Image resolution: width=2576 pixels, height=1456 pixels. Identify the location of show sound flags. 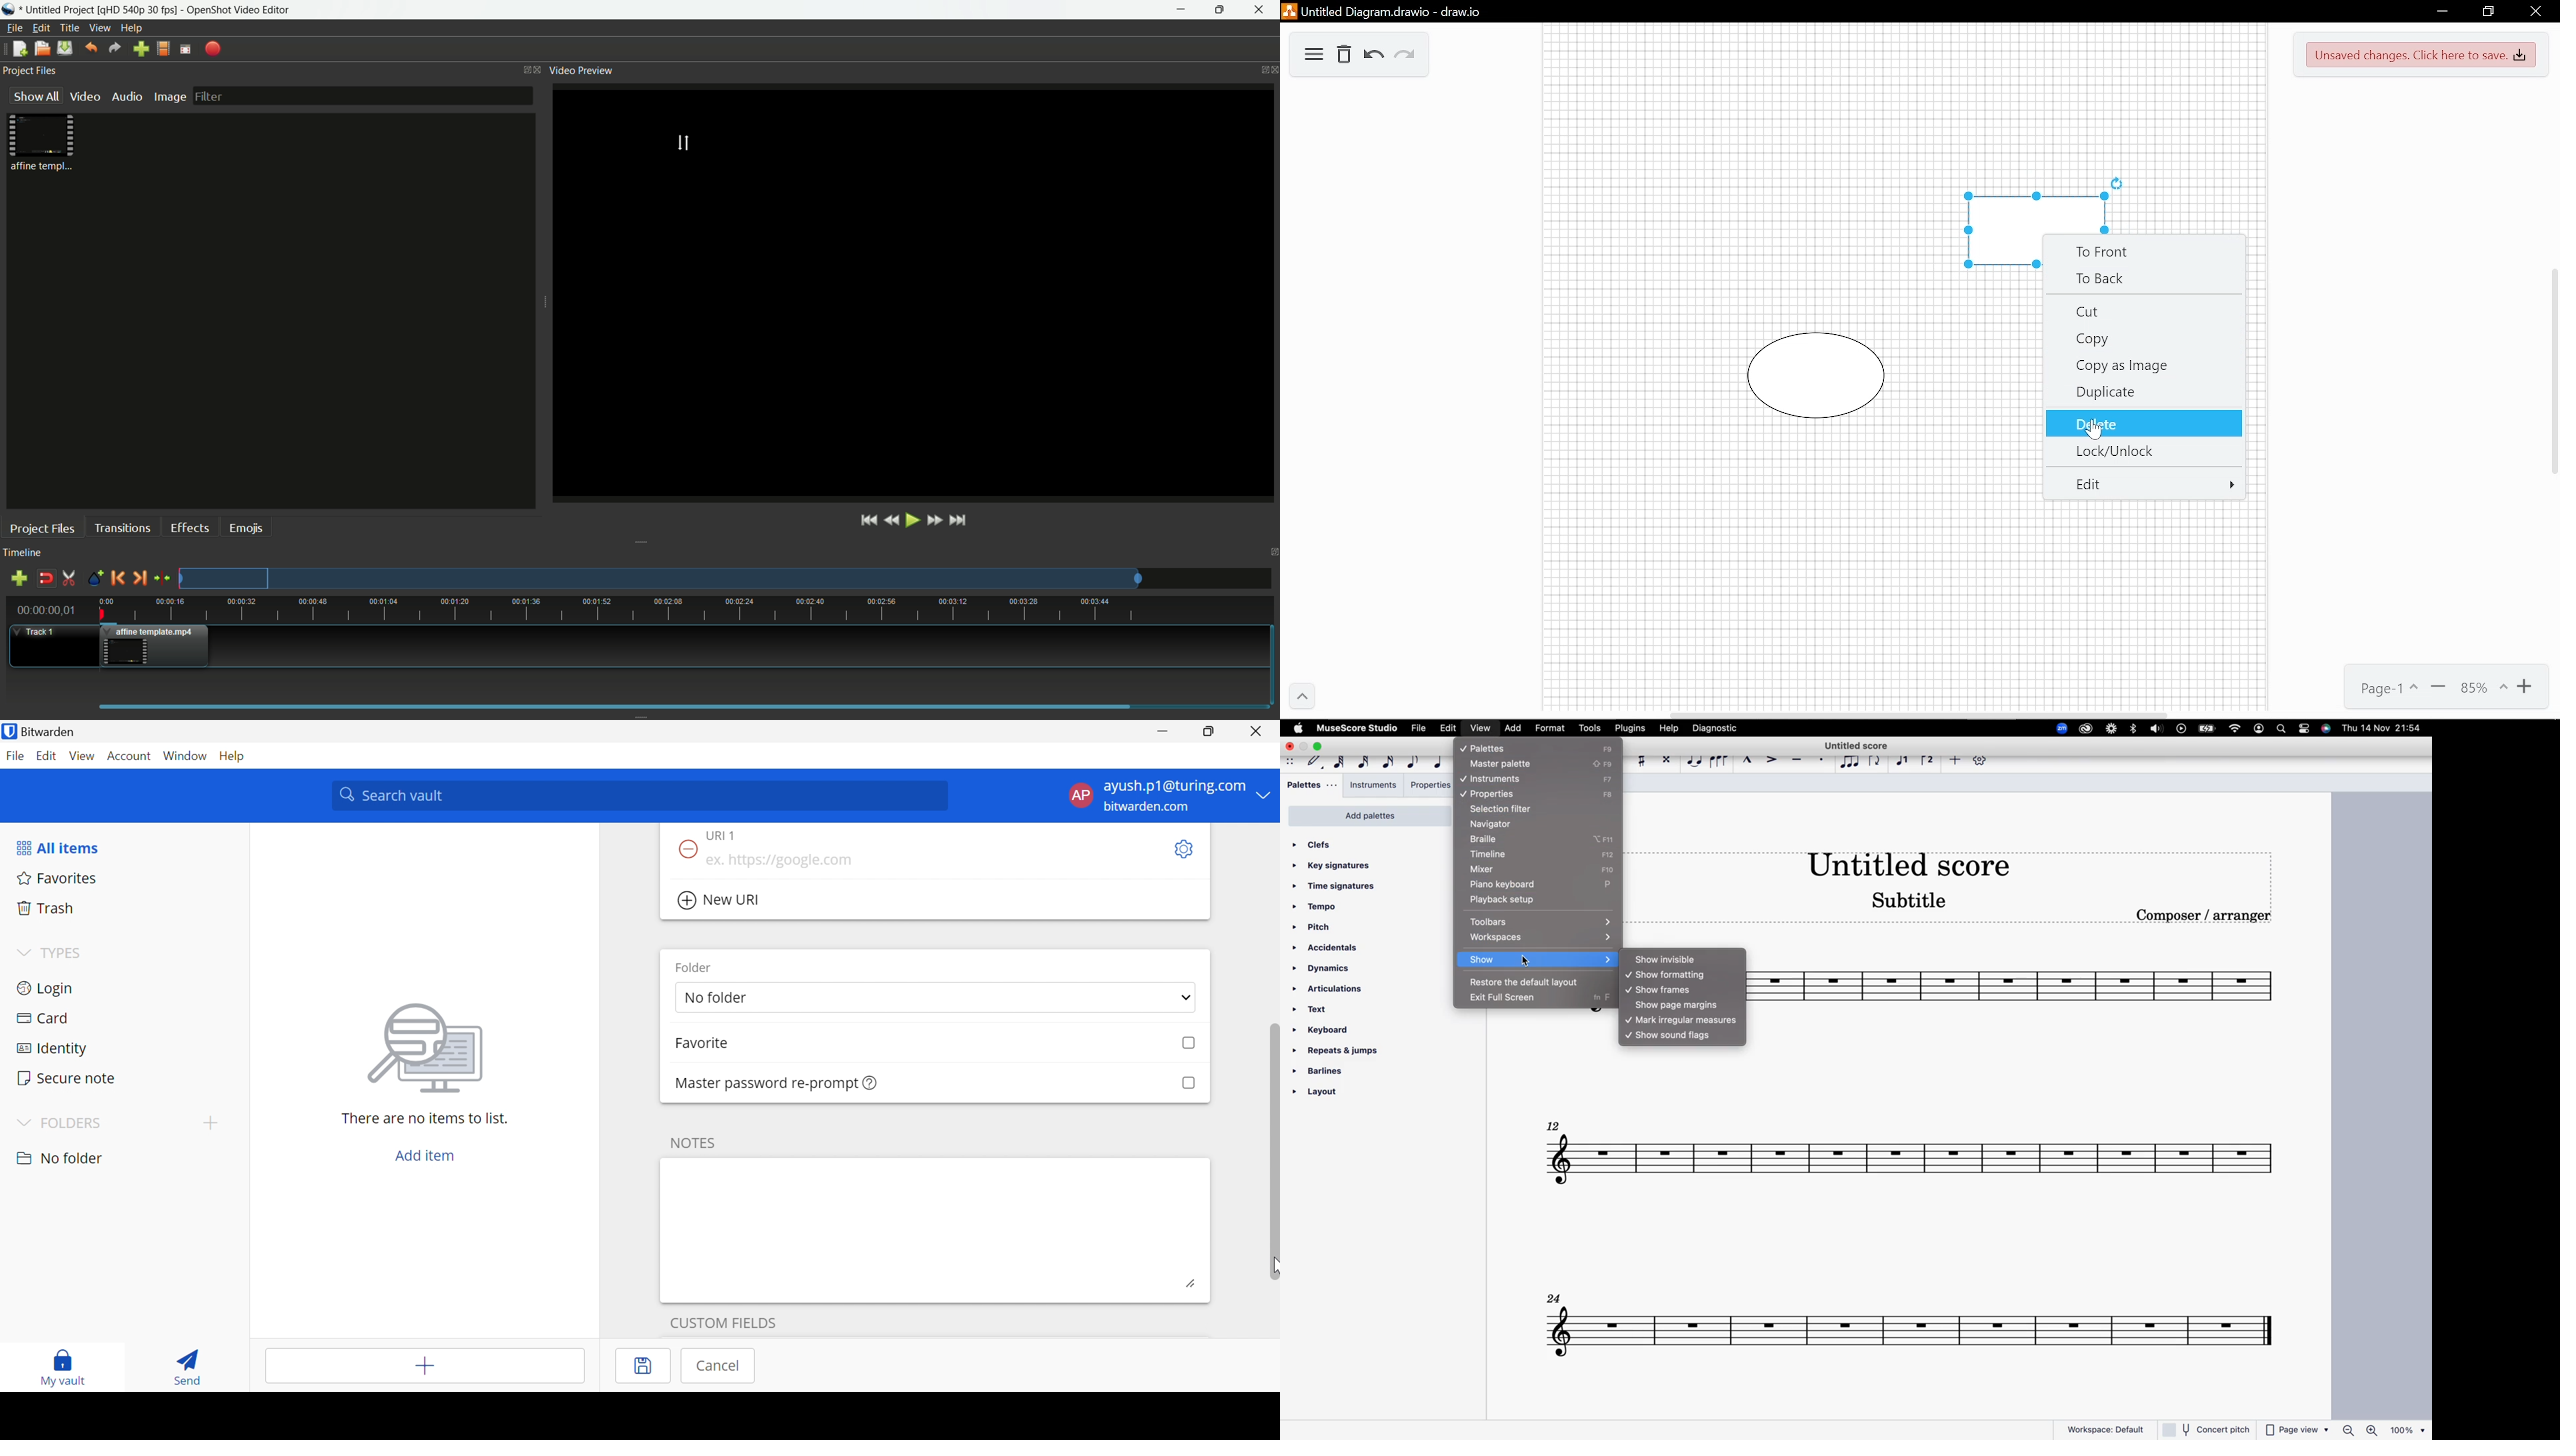
(1685, 1036).